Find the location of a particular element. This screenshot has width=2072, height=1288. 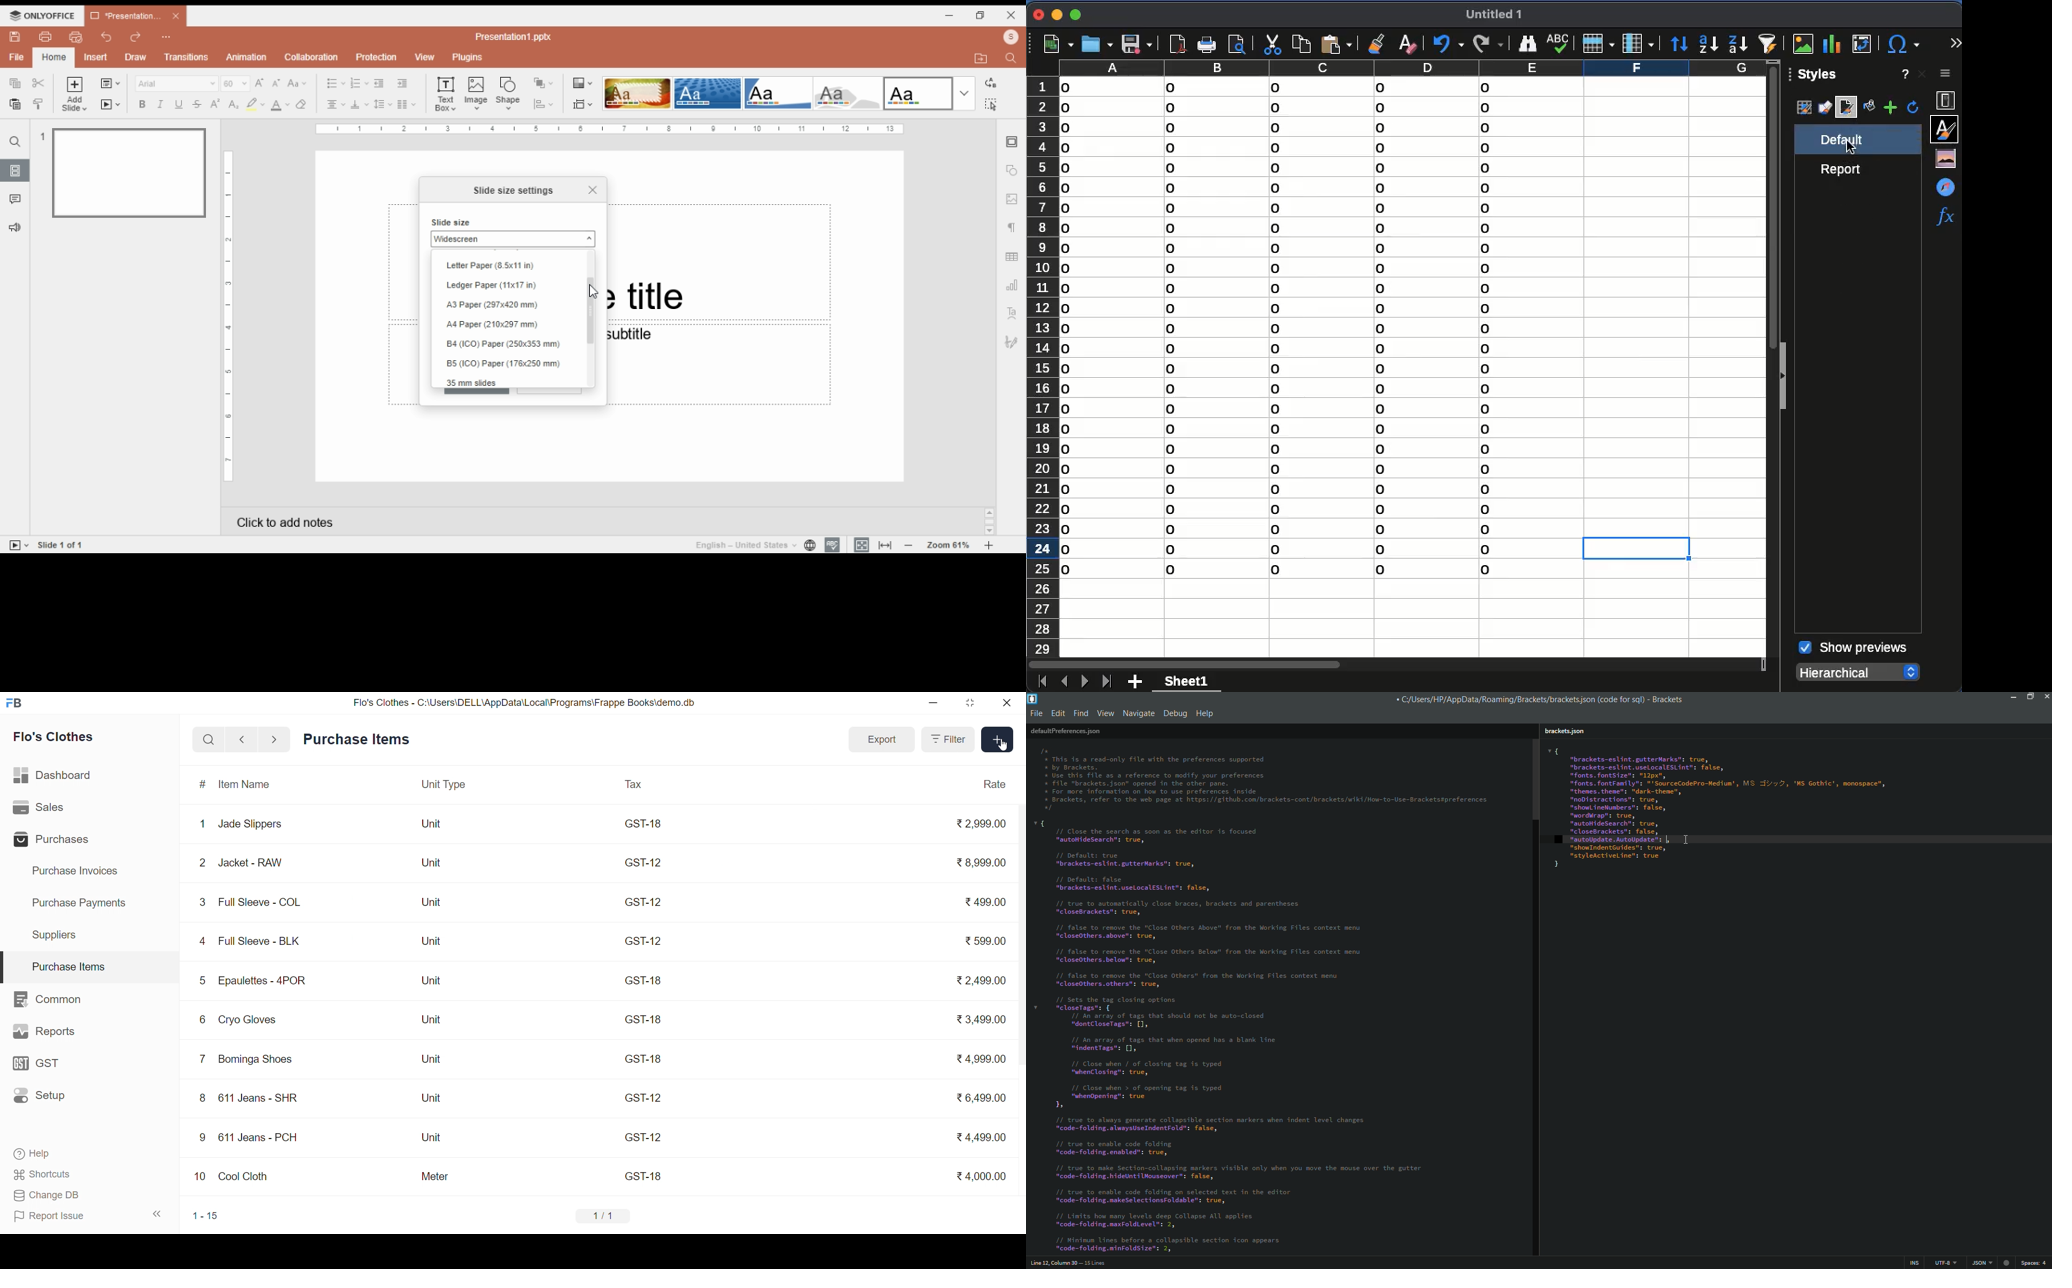

draw is located at coordinates (137, 57).